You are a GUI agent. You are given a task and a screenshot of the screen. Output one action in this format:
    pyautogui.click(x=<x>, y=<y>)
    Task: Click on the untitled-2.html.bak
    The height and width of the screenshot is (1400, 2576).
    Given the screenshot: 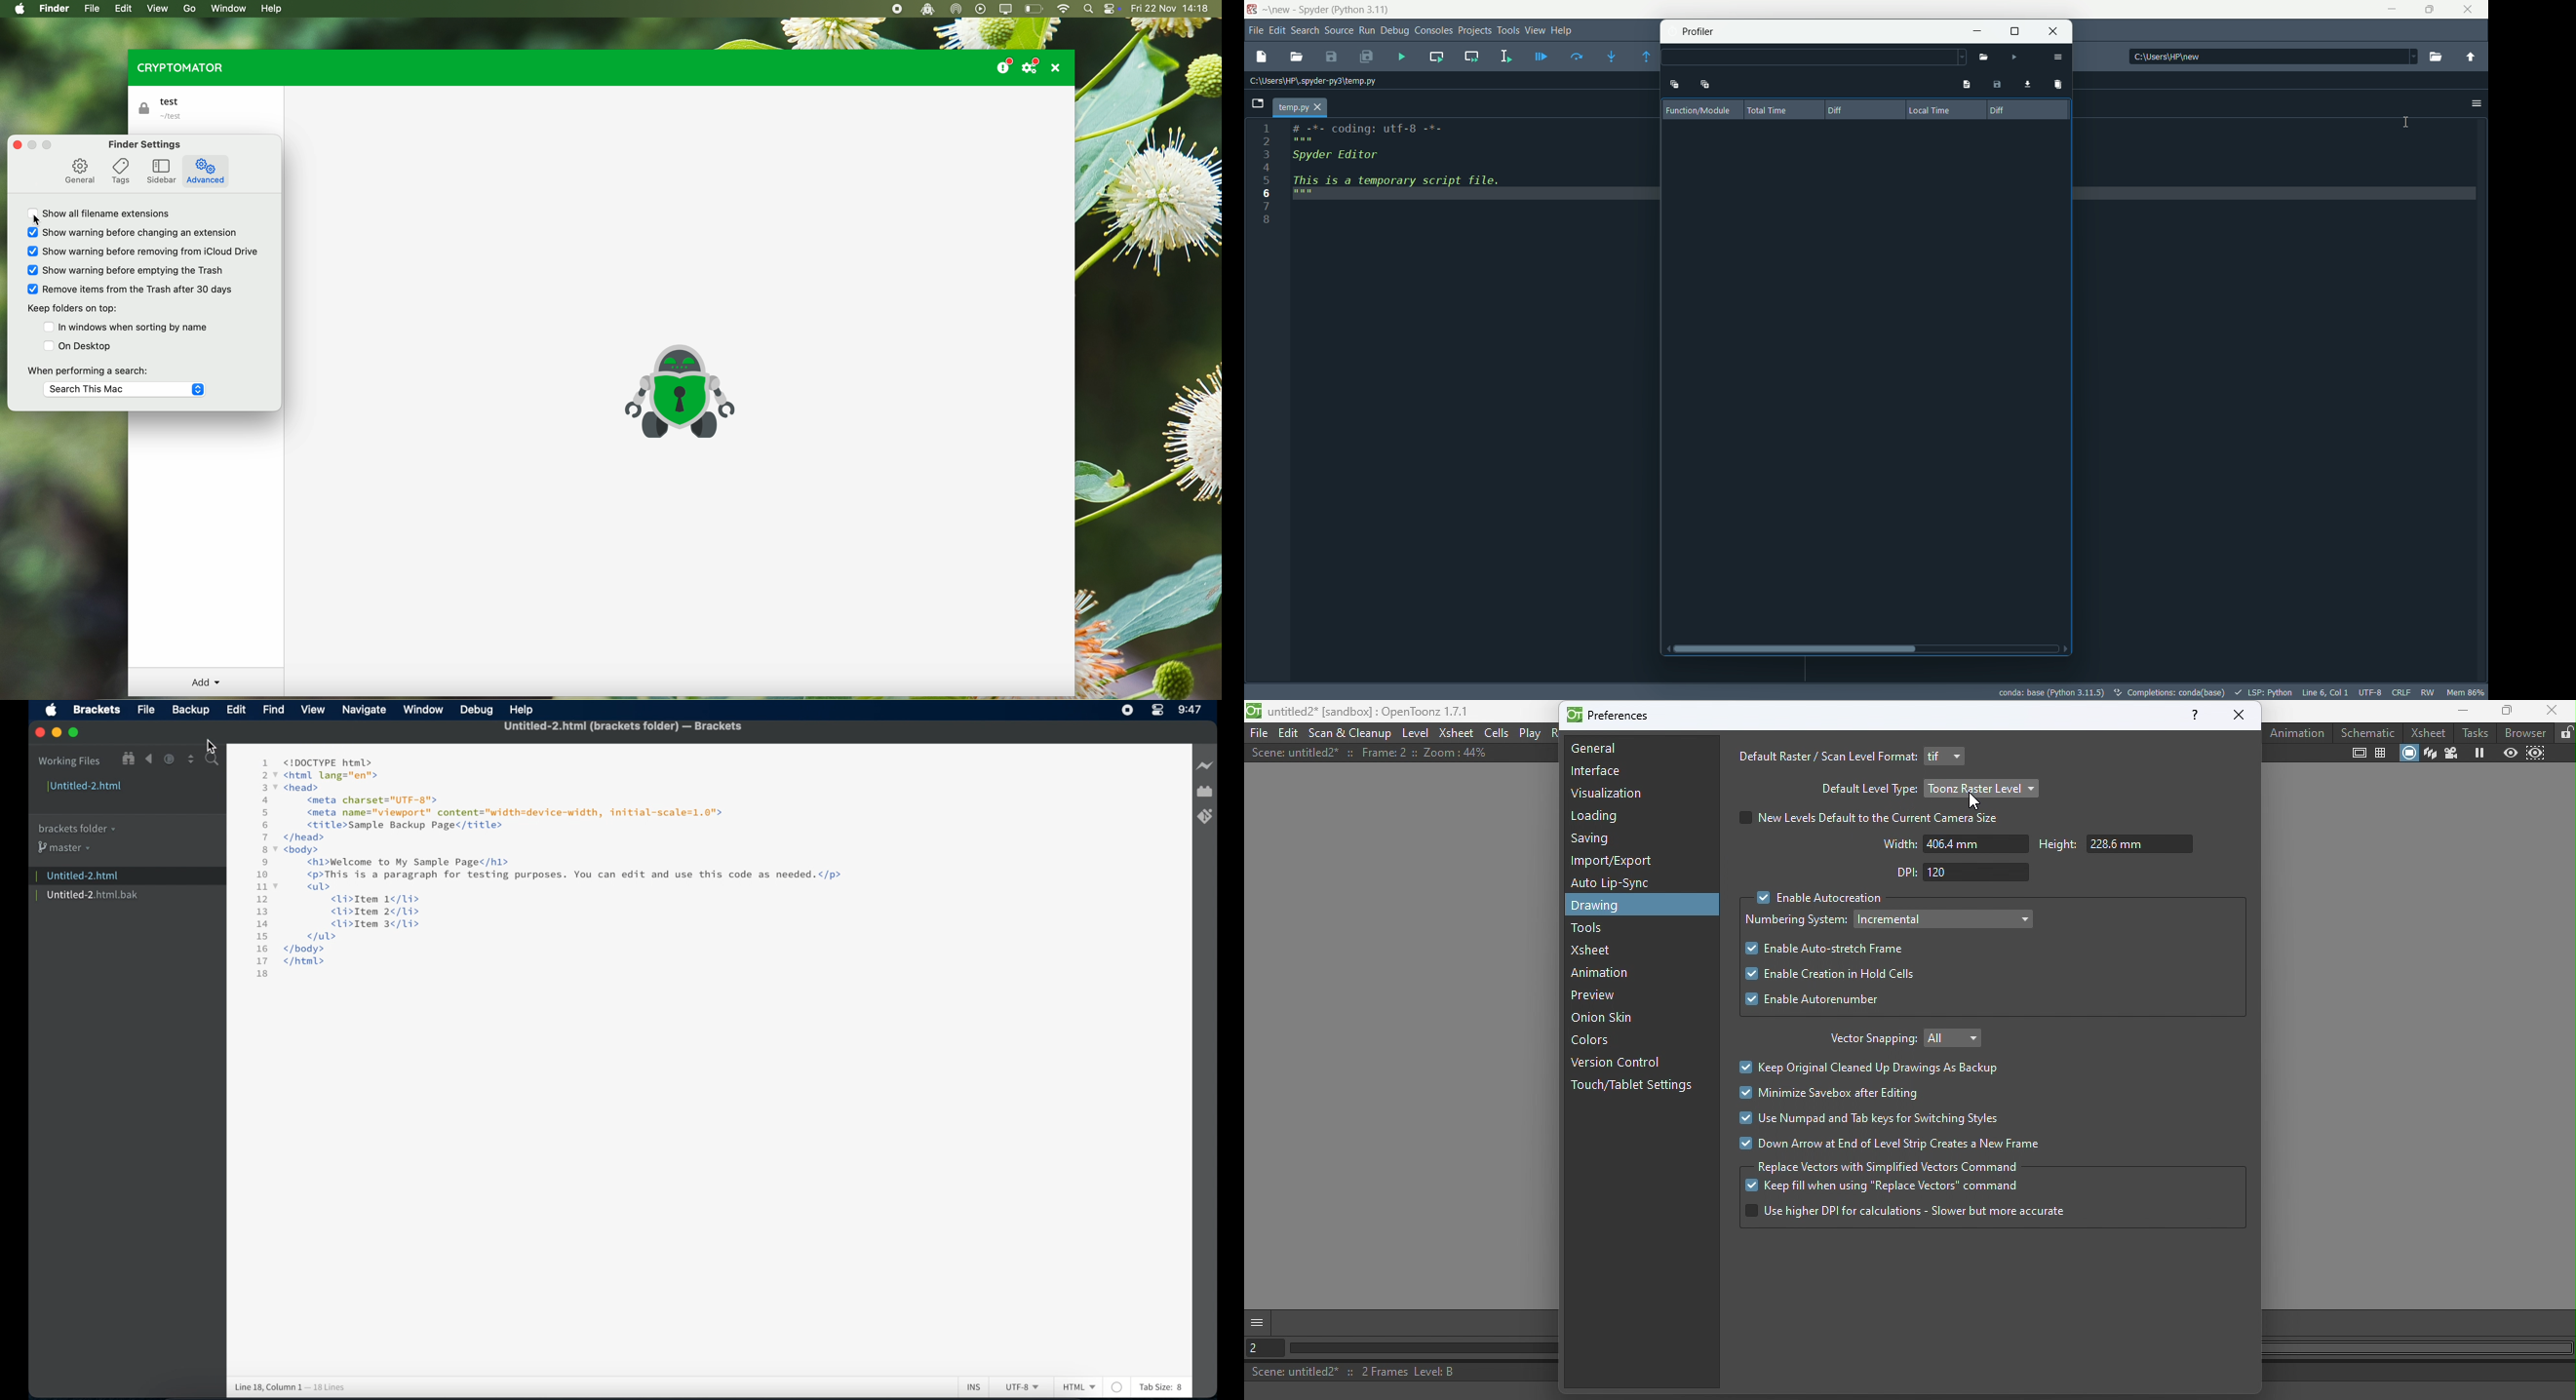 What is the action you would take?
    pyautogui.click(x=86, y=895)
    